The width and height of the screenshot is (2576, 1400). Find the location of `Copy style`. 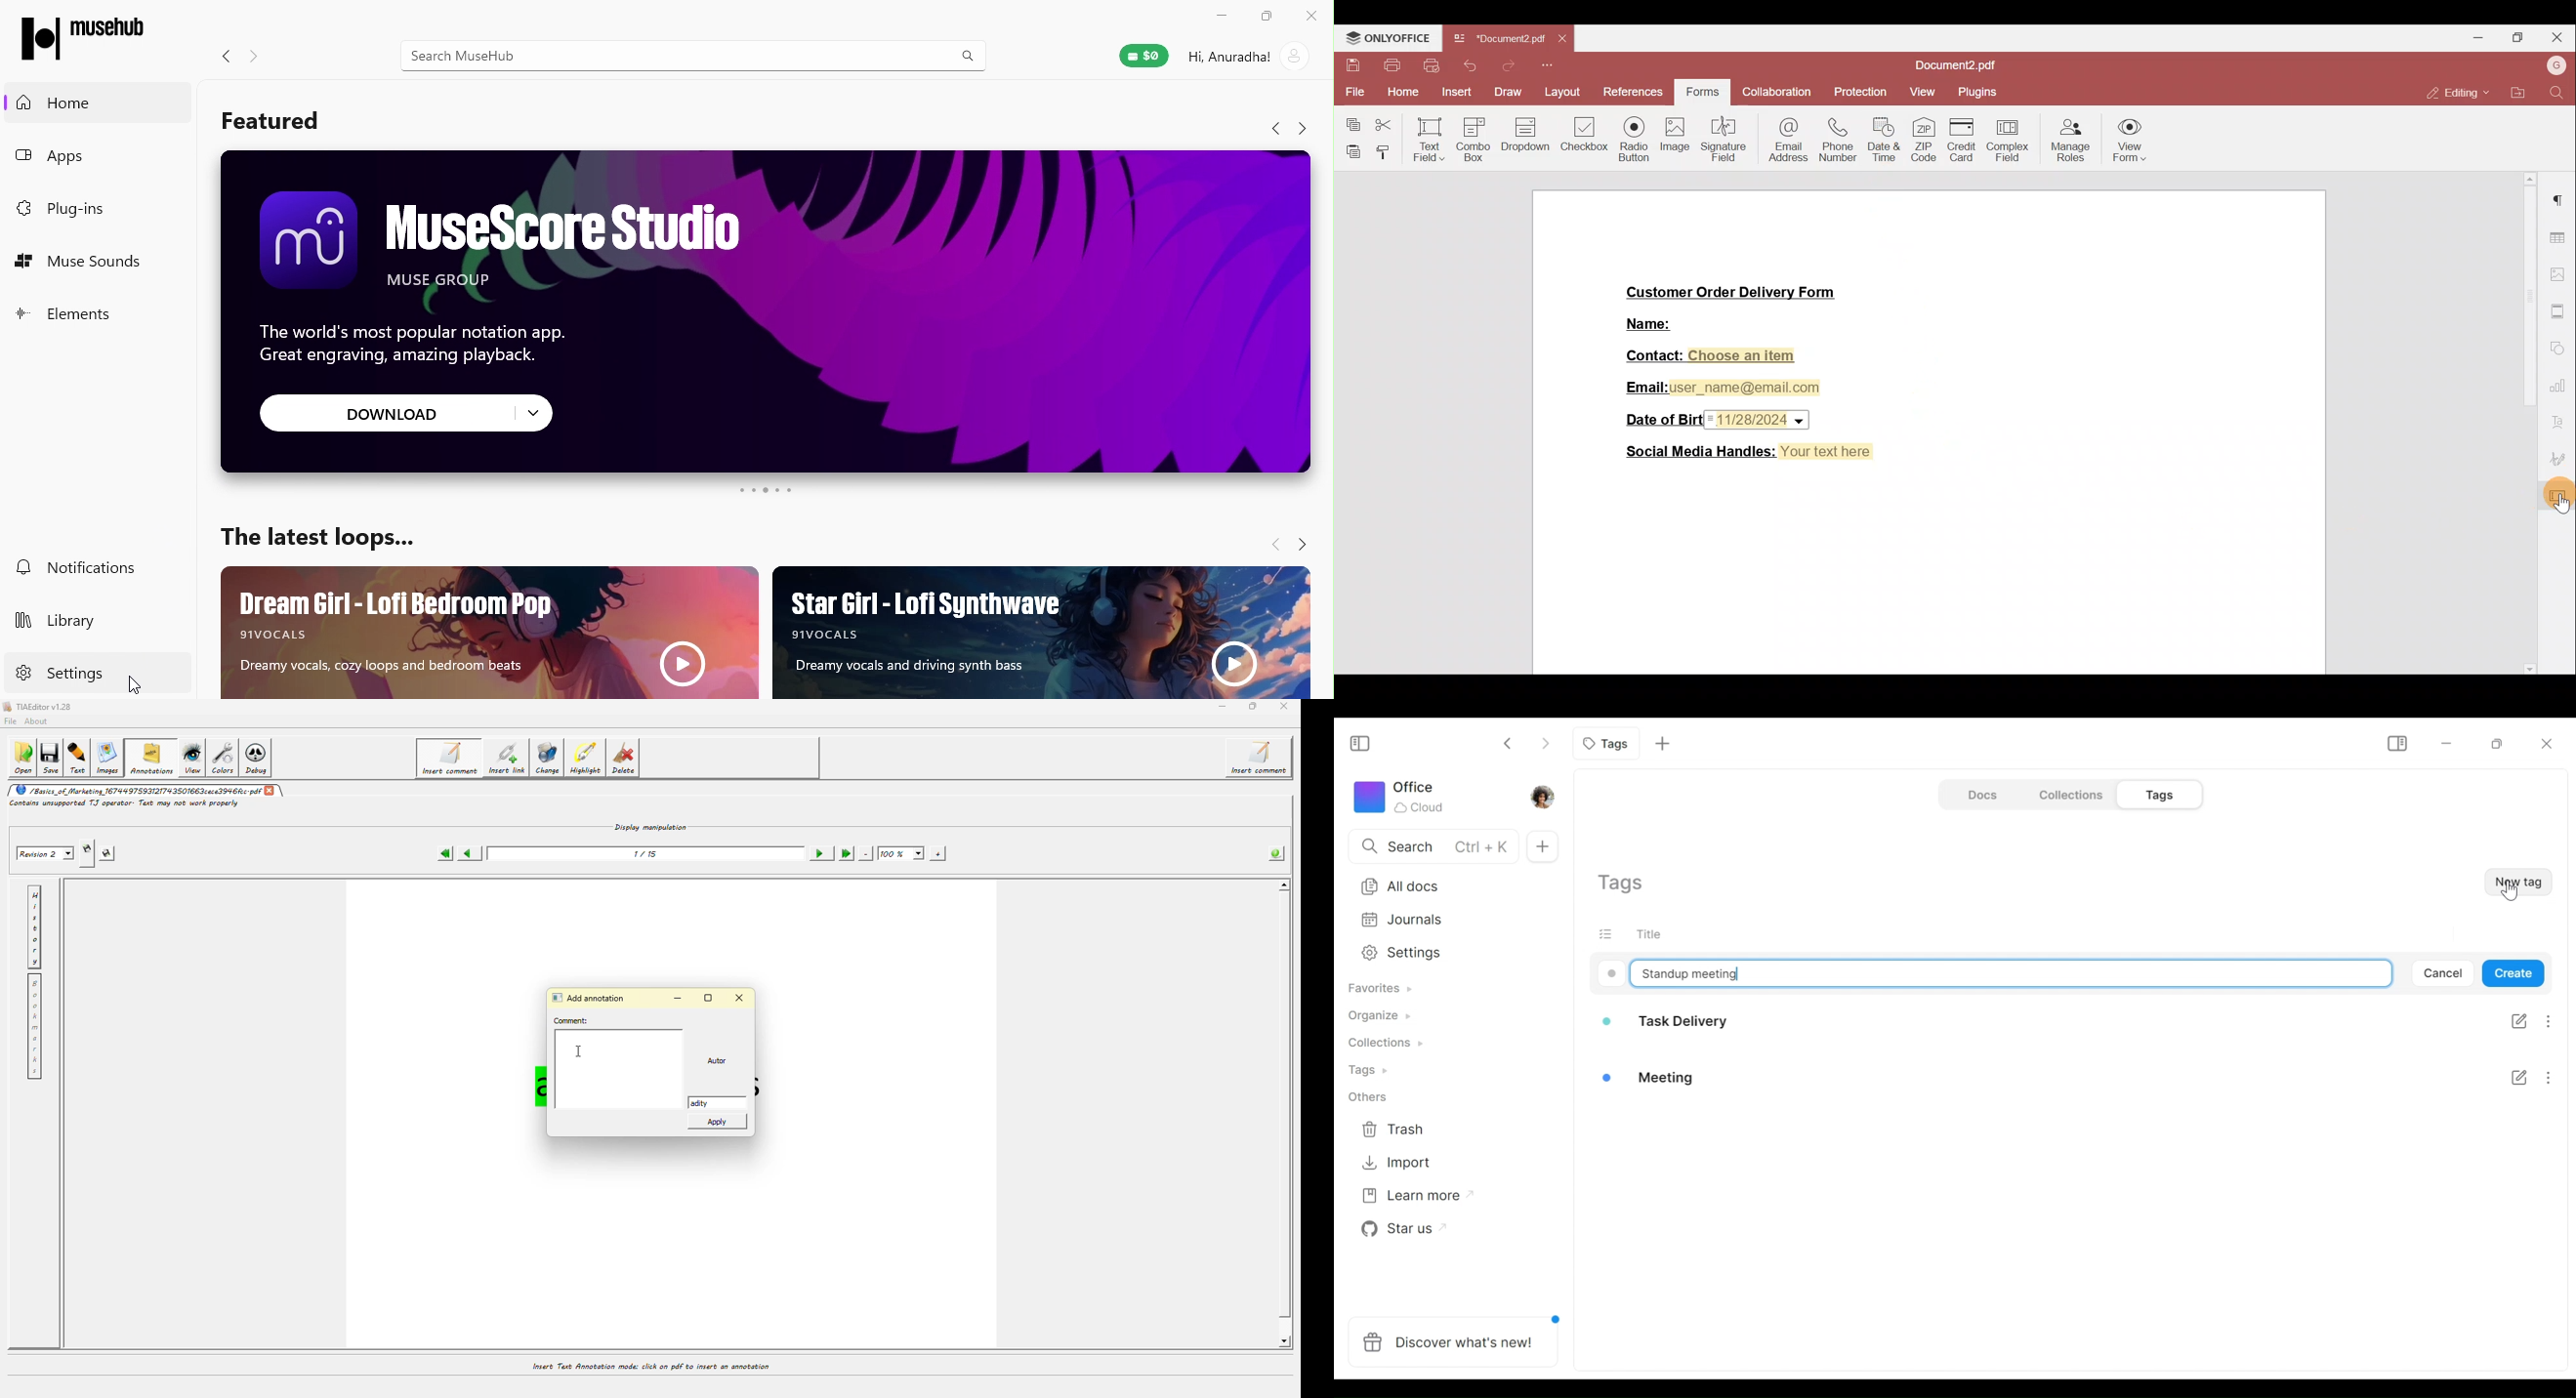

Copy style is located at coordinates (1386, 150).